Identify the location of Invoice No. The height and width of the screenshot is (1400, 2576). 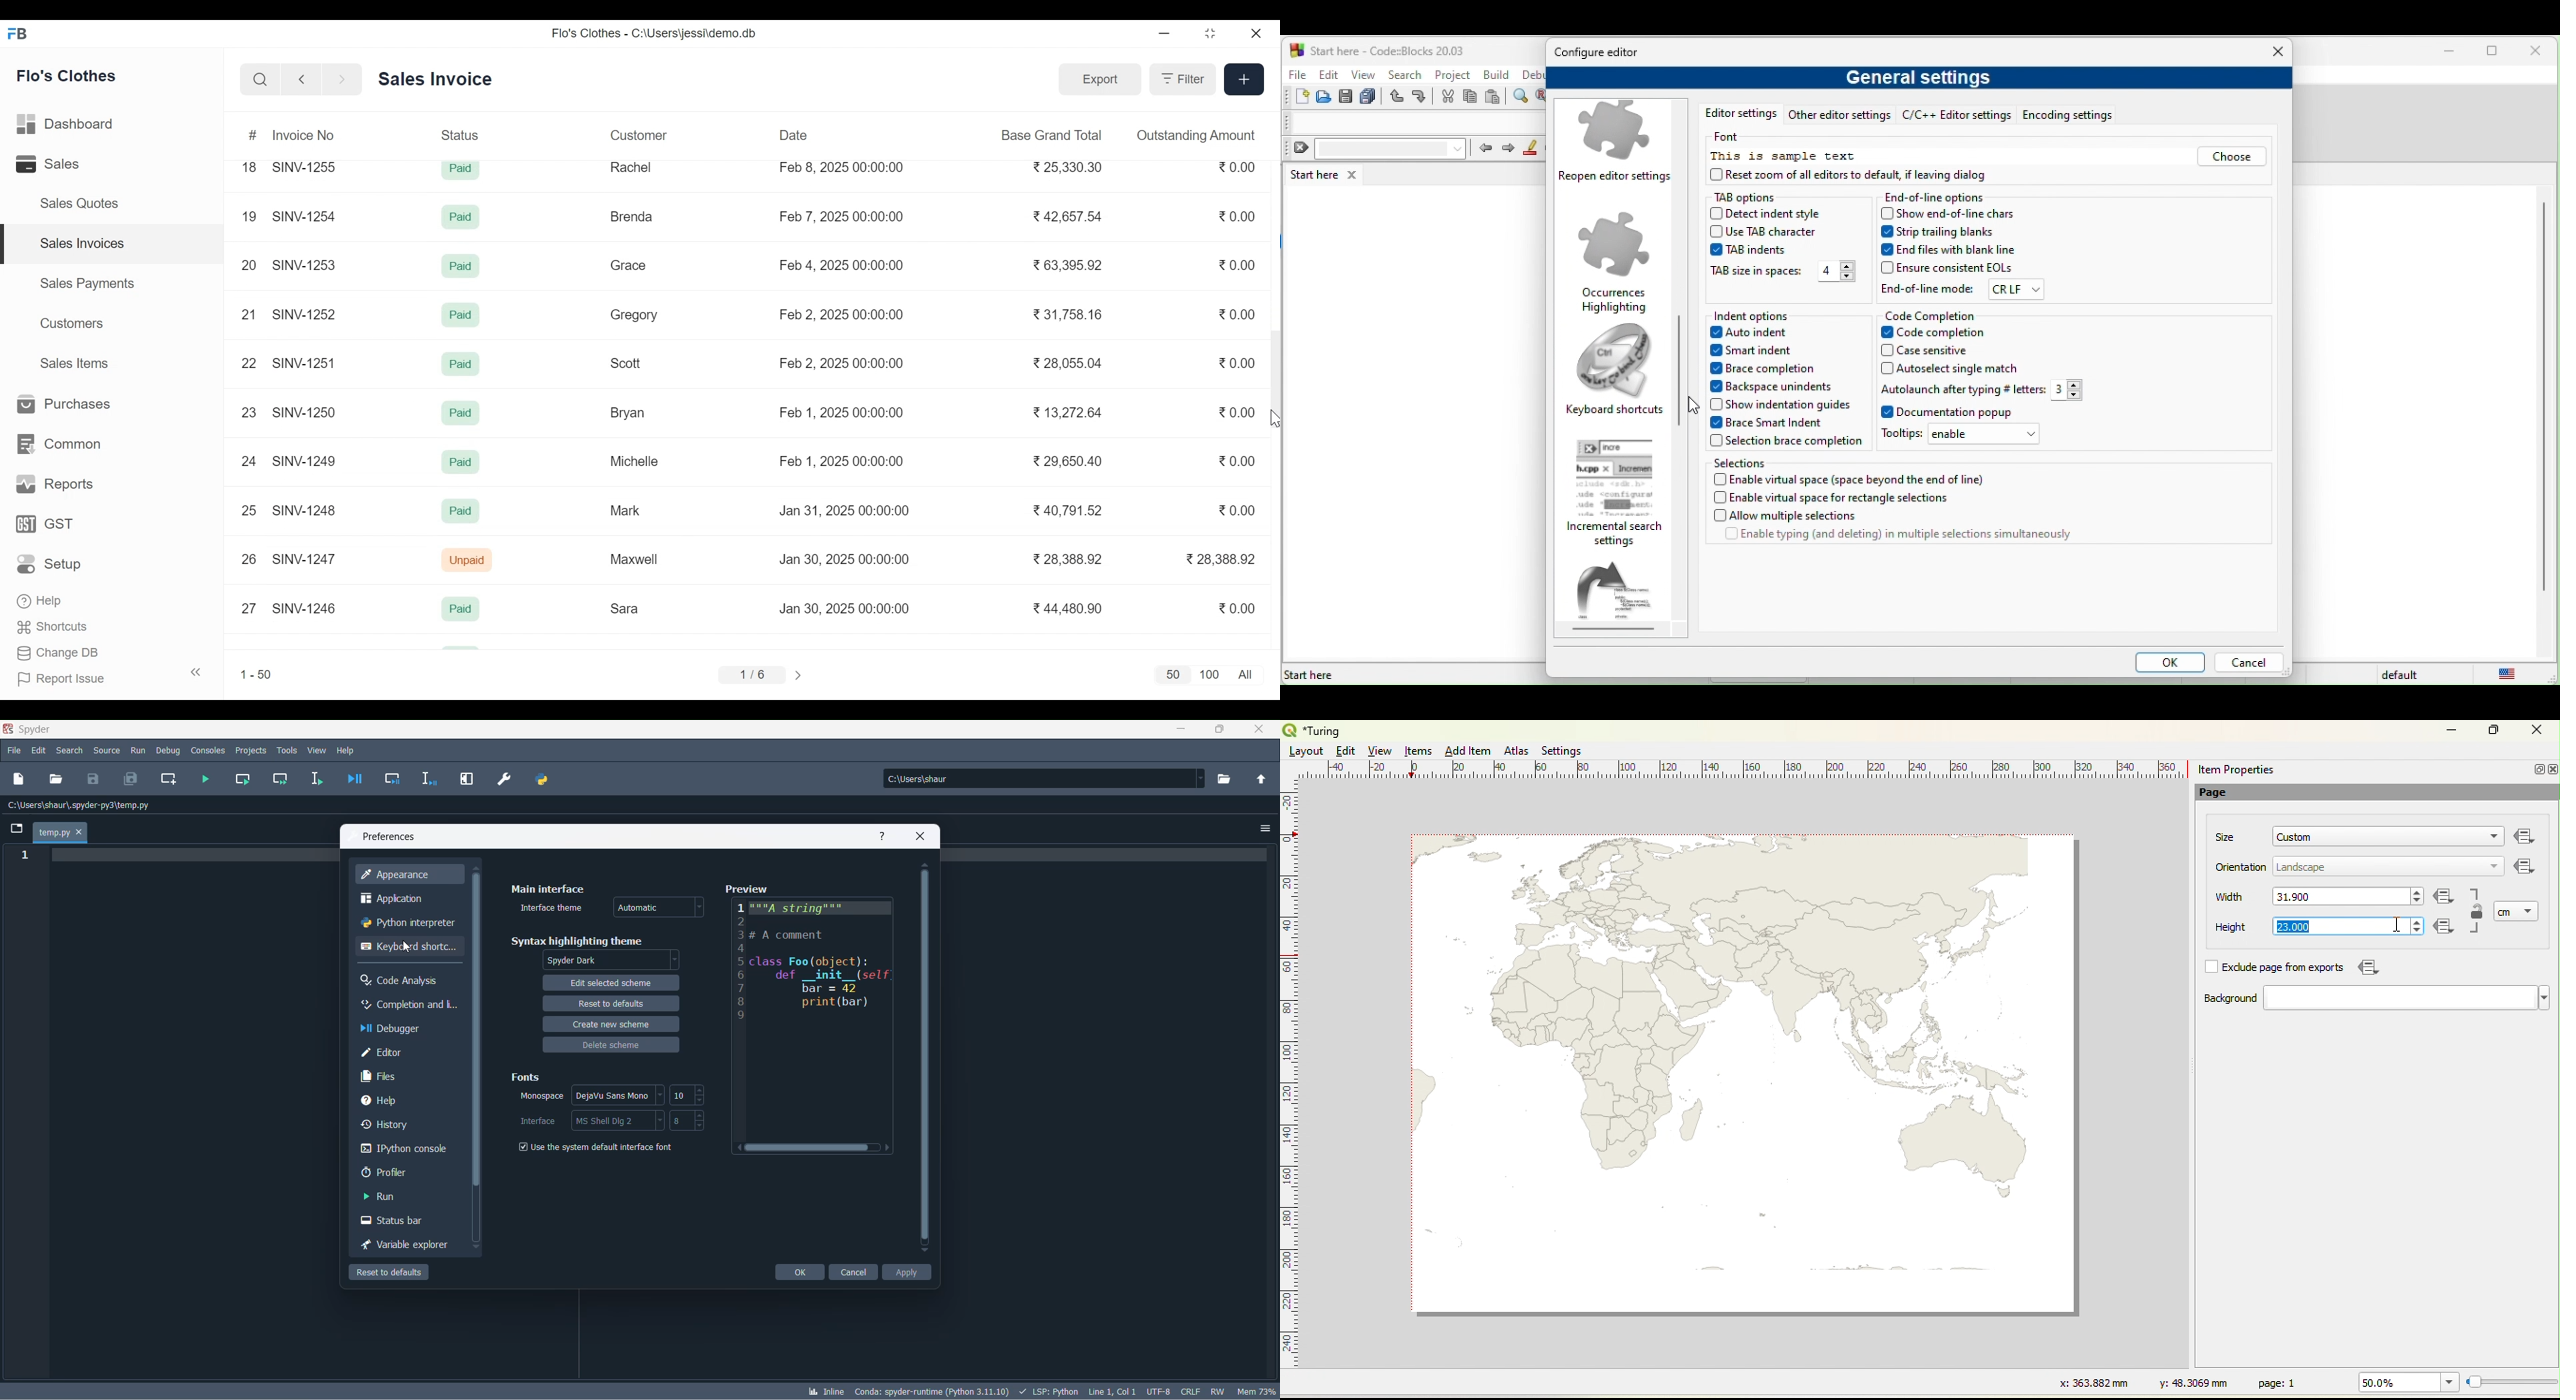
(304, 135).